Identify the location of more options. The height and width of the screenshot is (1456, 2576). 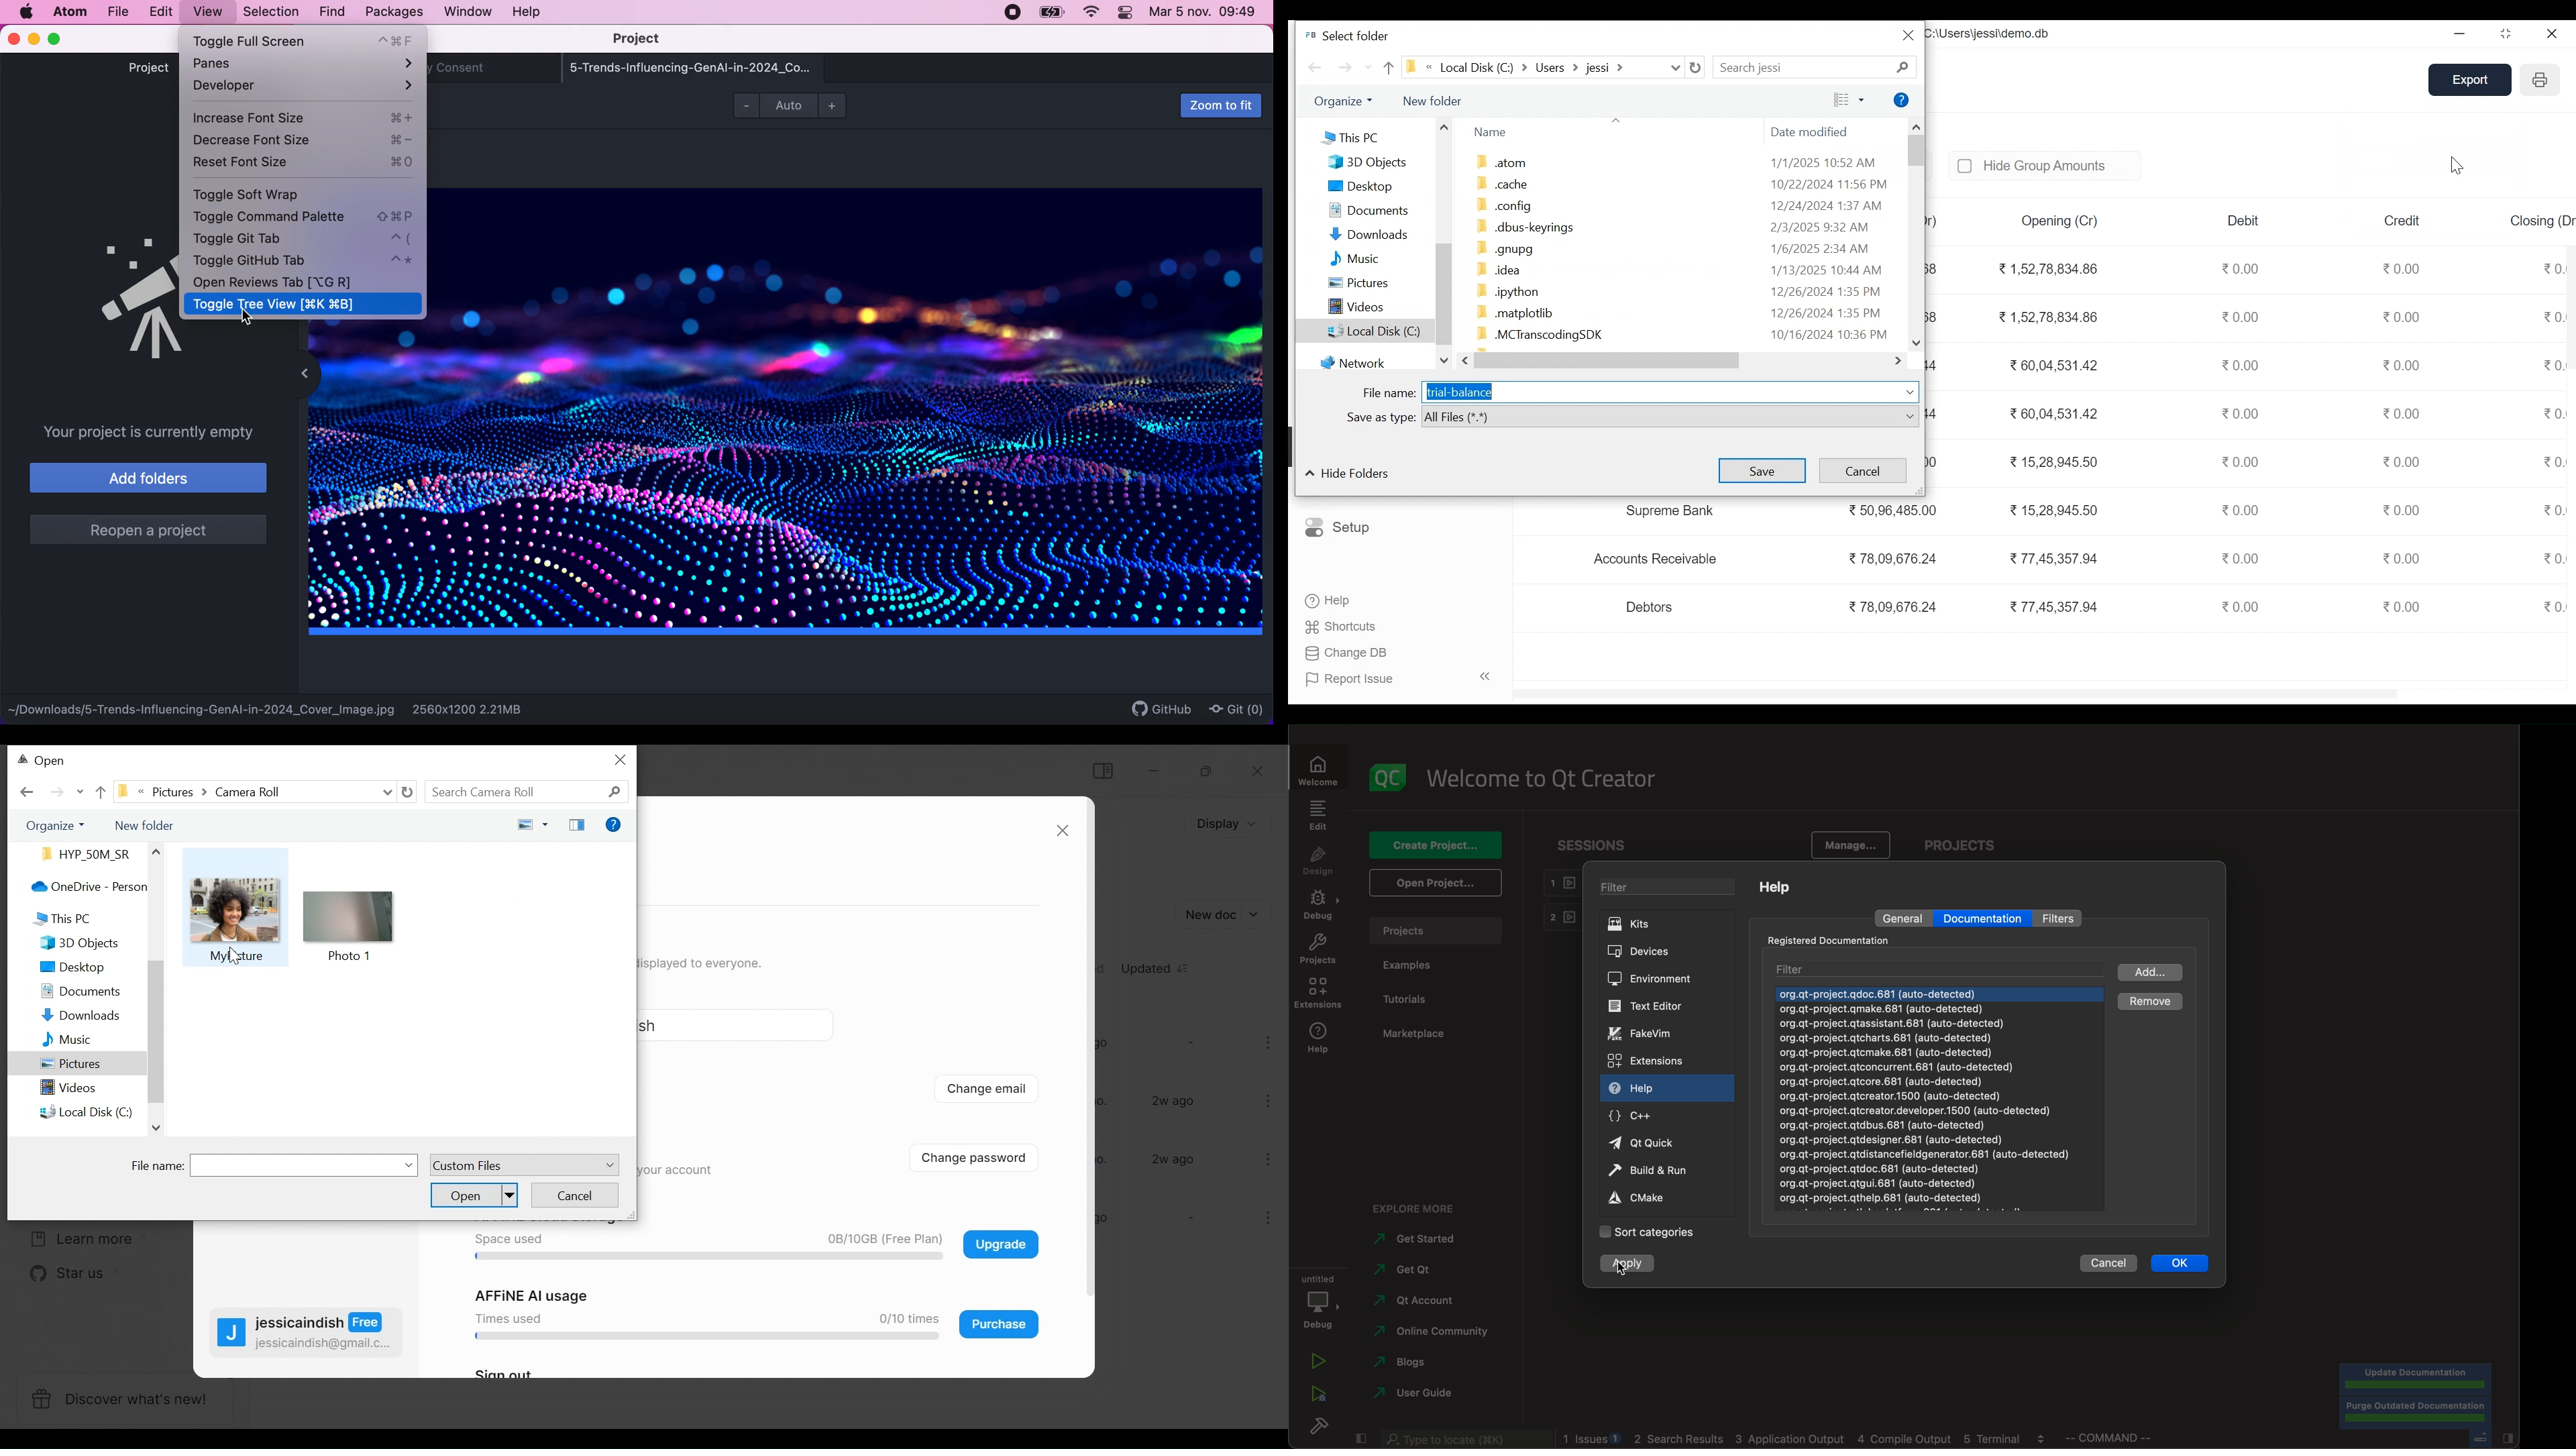
(1269, 1099).